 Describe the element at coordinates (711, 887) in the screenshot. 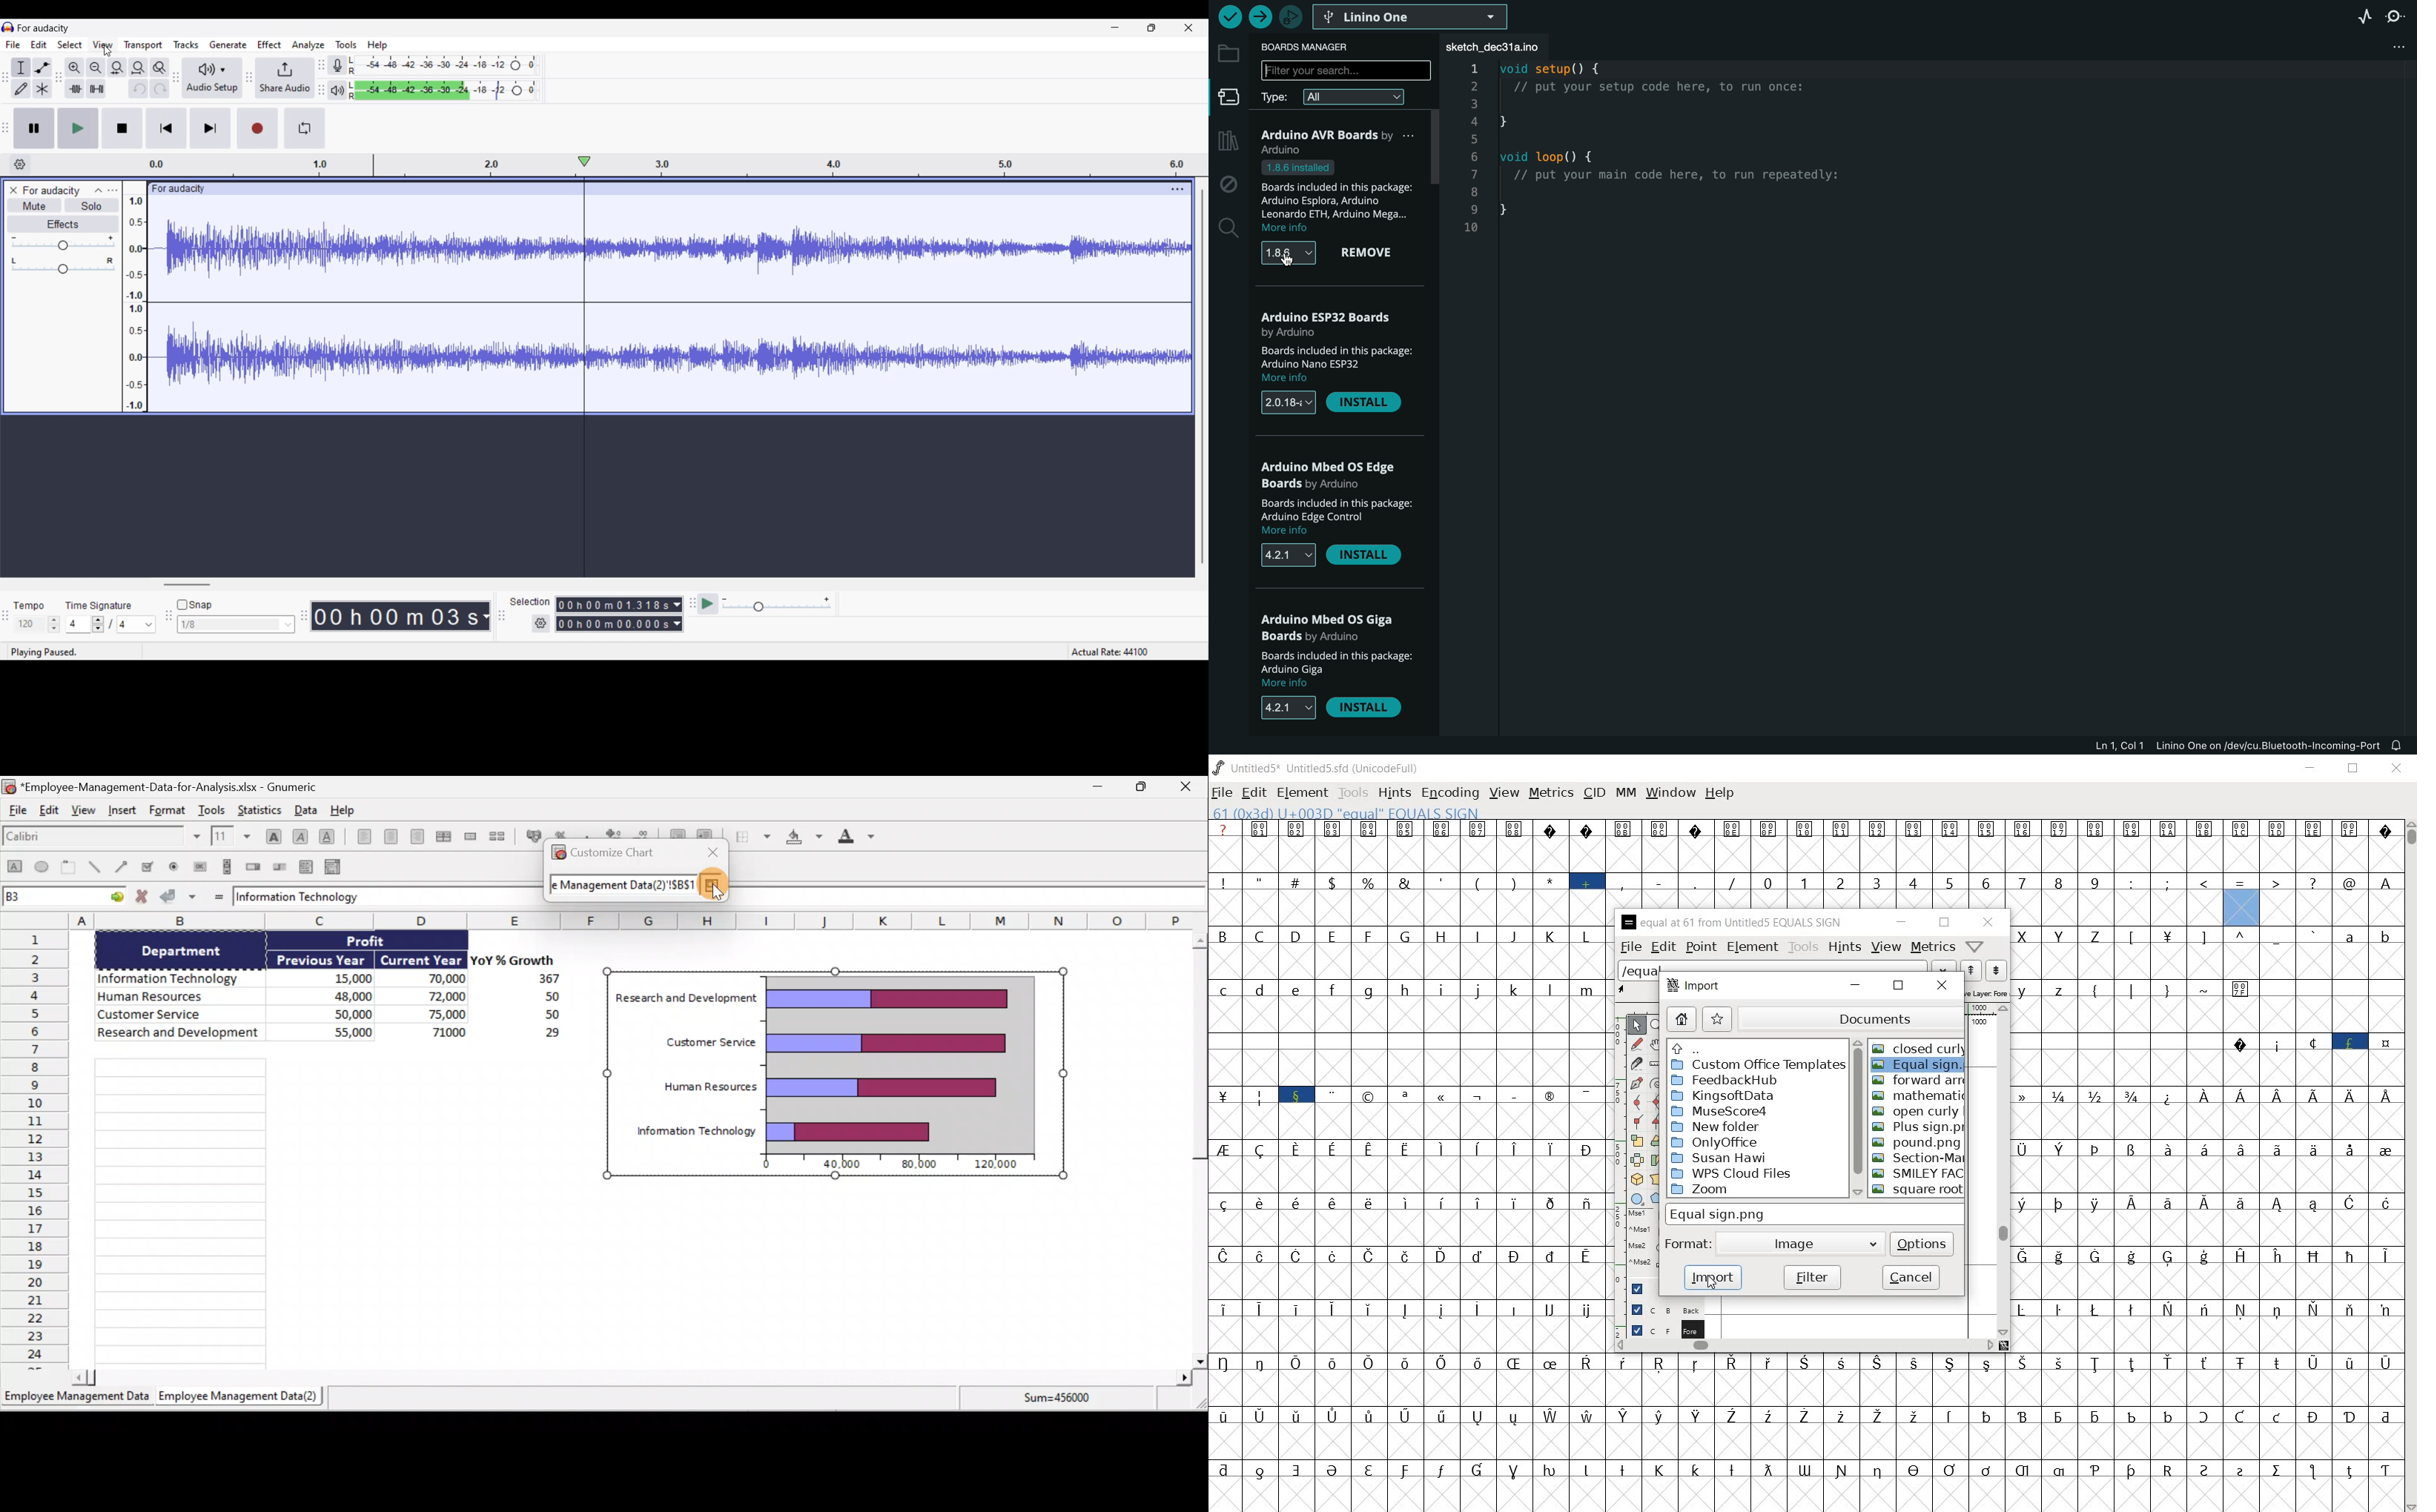

I see `Cursor` at that location.